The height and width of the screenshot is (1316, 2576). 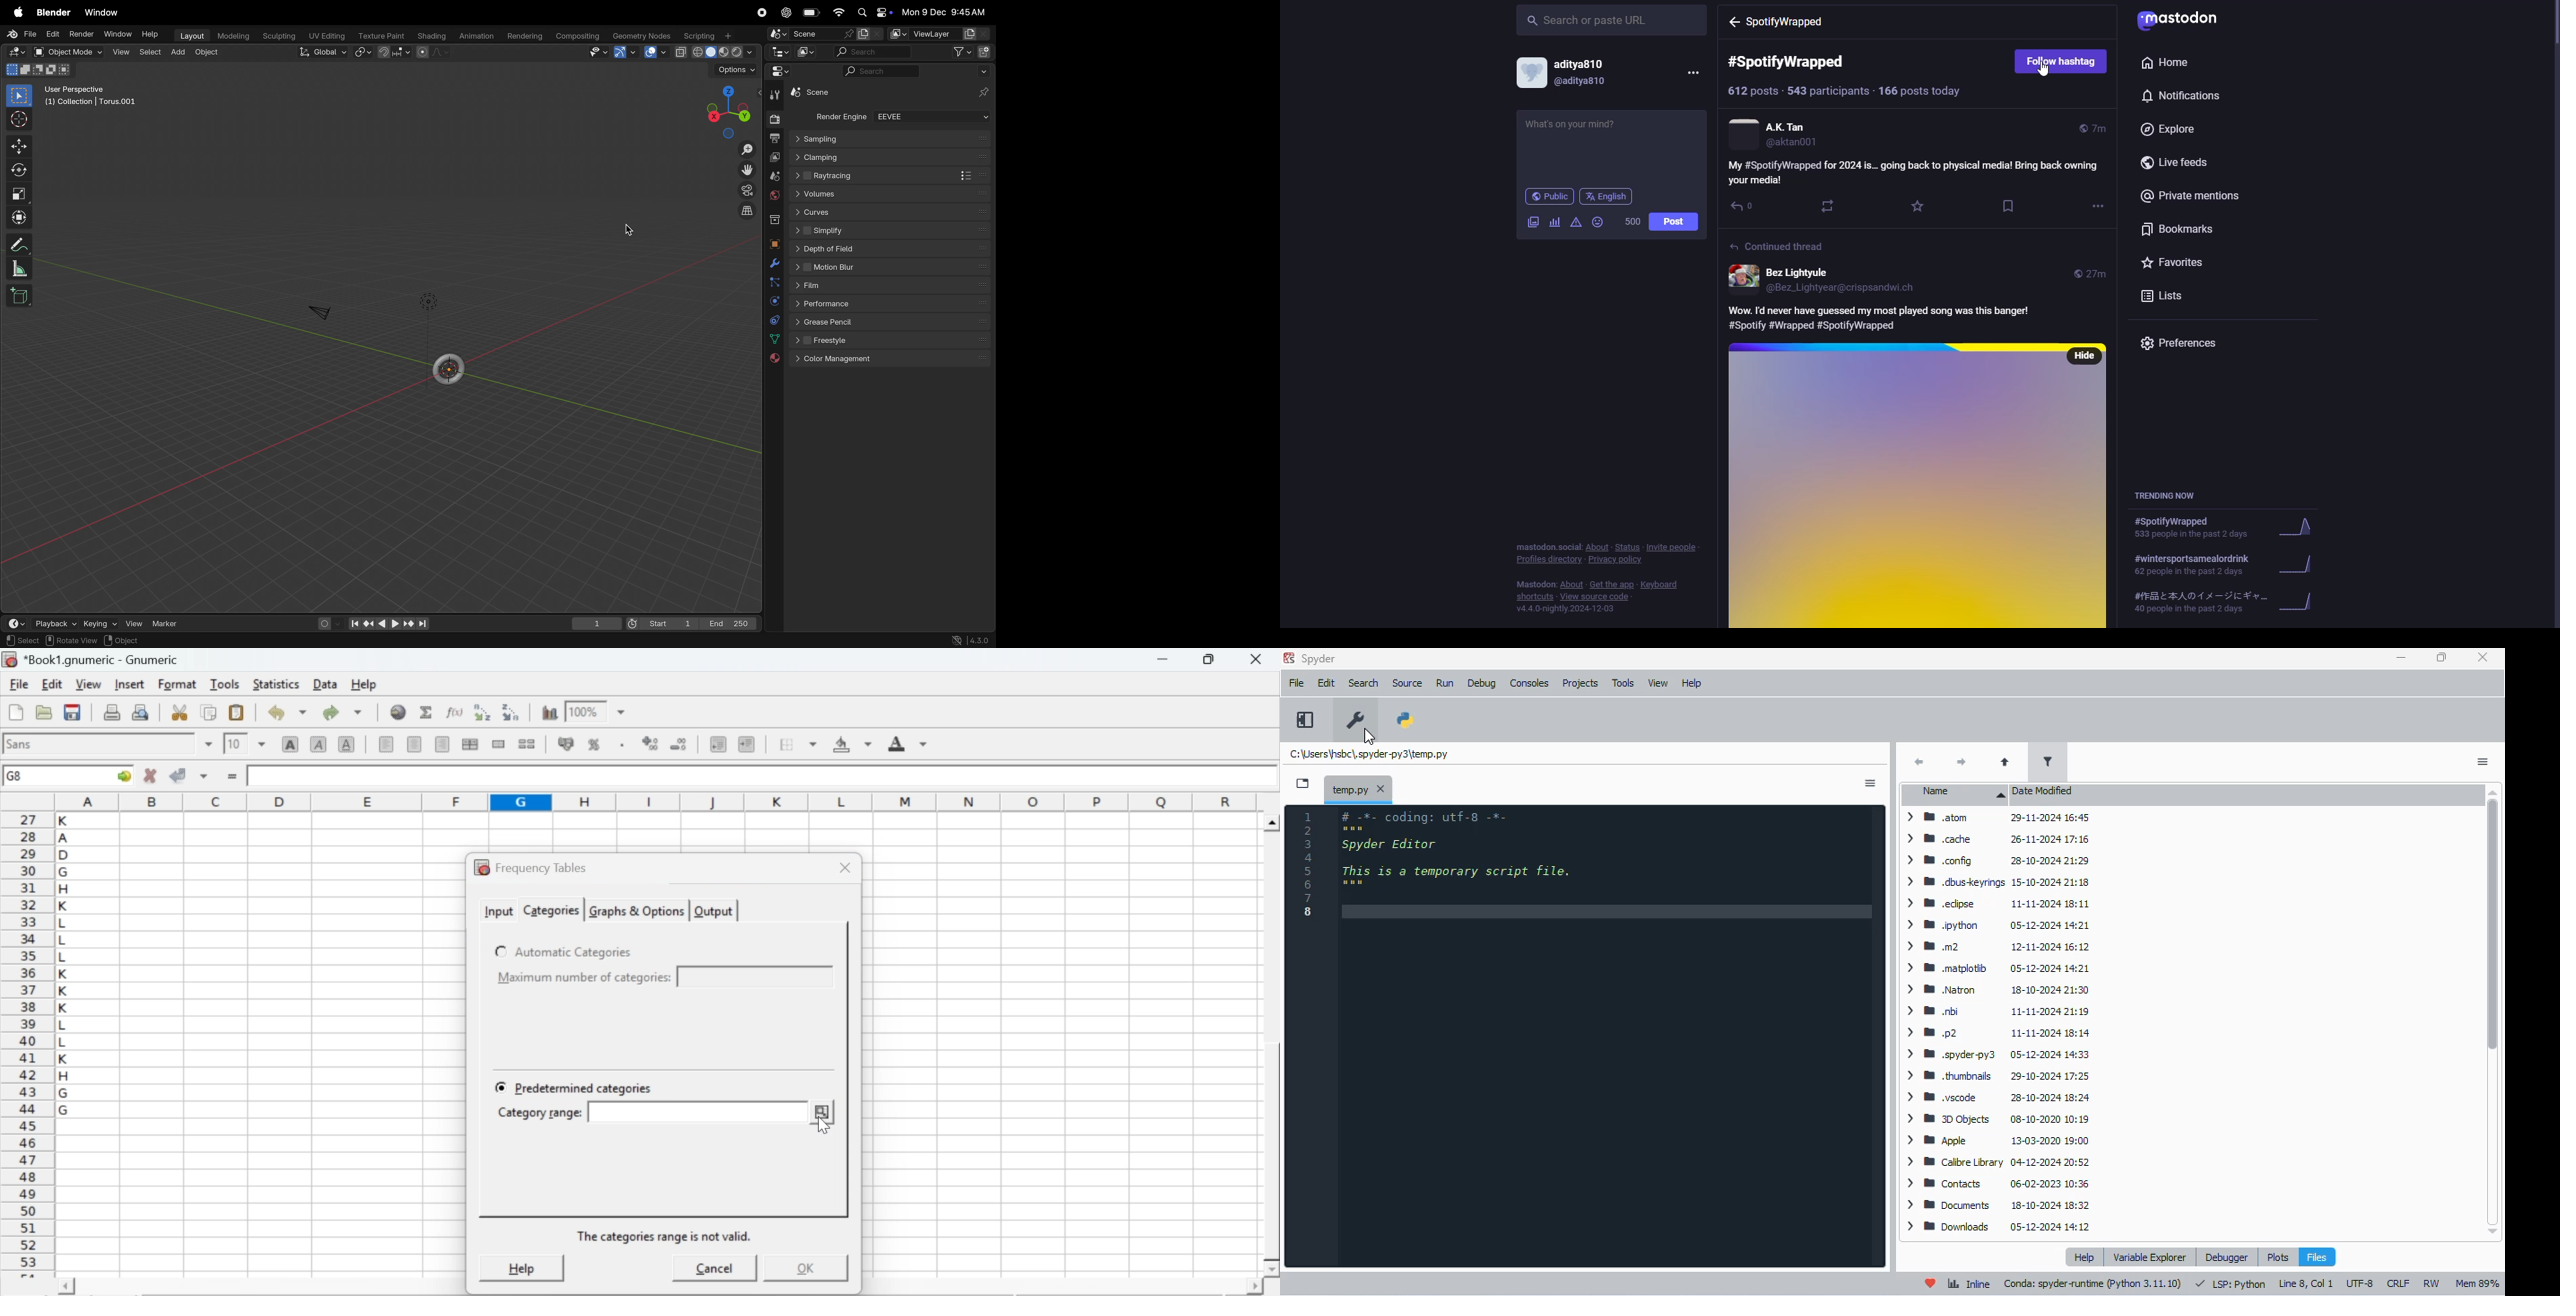 What do you see at coordinates (631, 226) in the screenshot?
I see `cursor` at bounding box center [631, 226].